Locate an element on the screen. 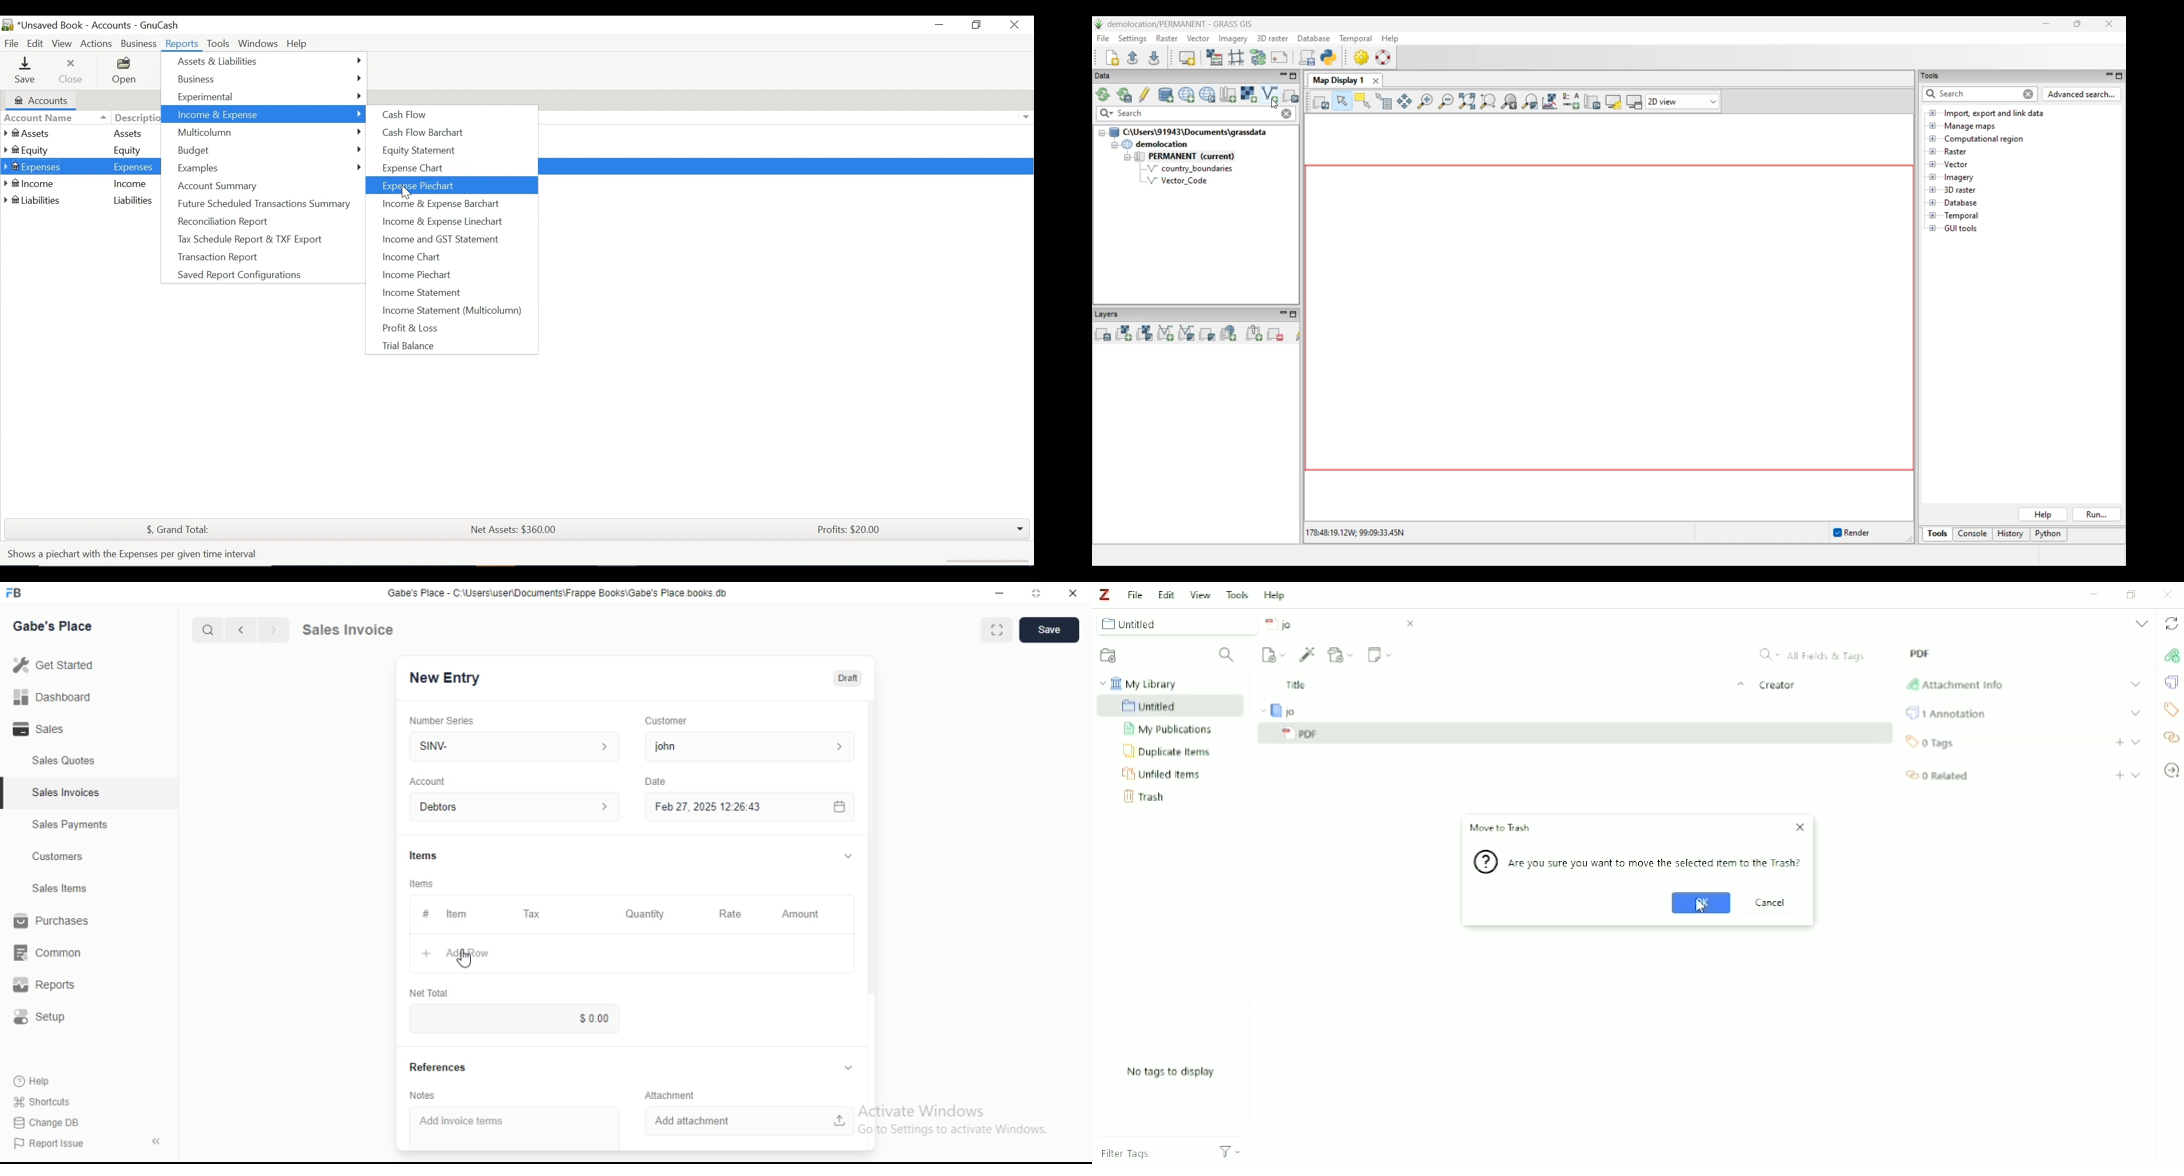 The height and width of the screenshot is (1176, 2184). Next is located at coordinates (272, 628).